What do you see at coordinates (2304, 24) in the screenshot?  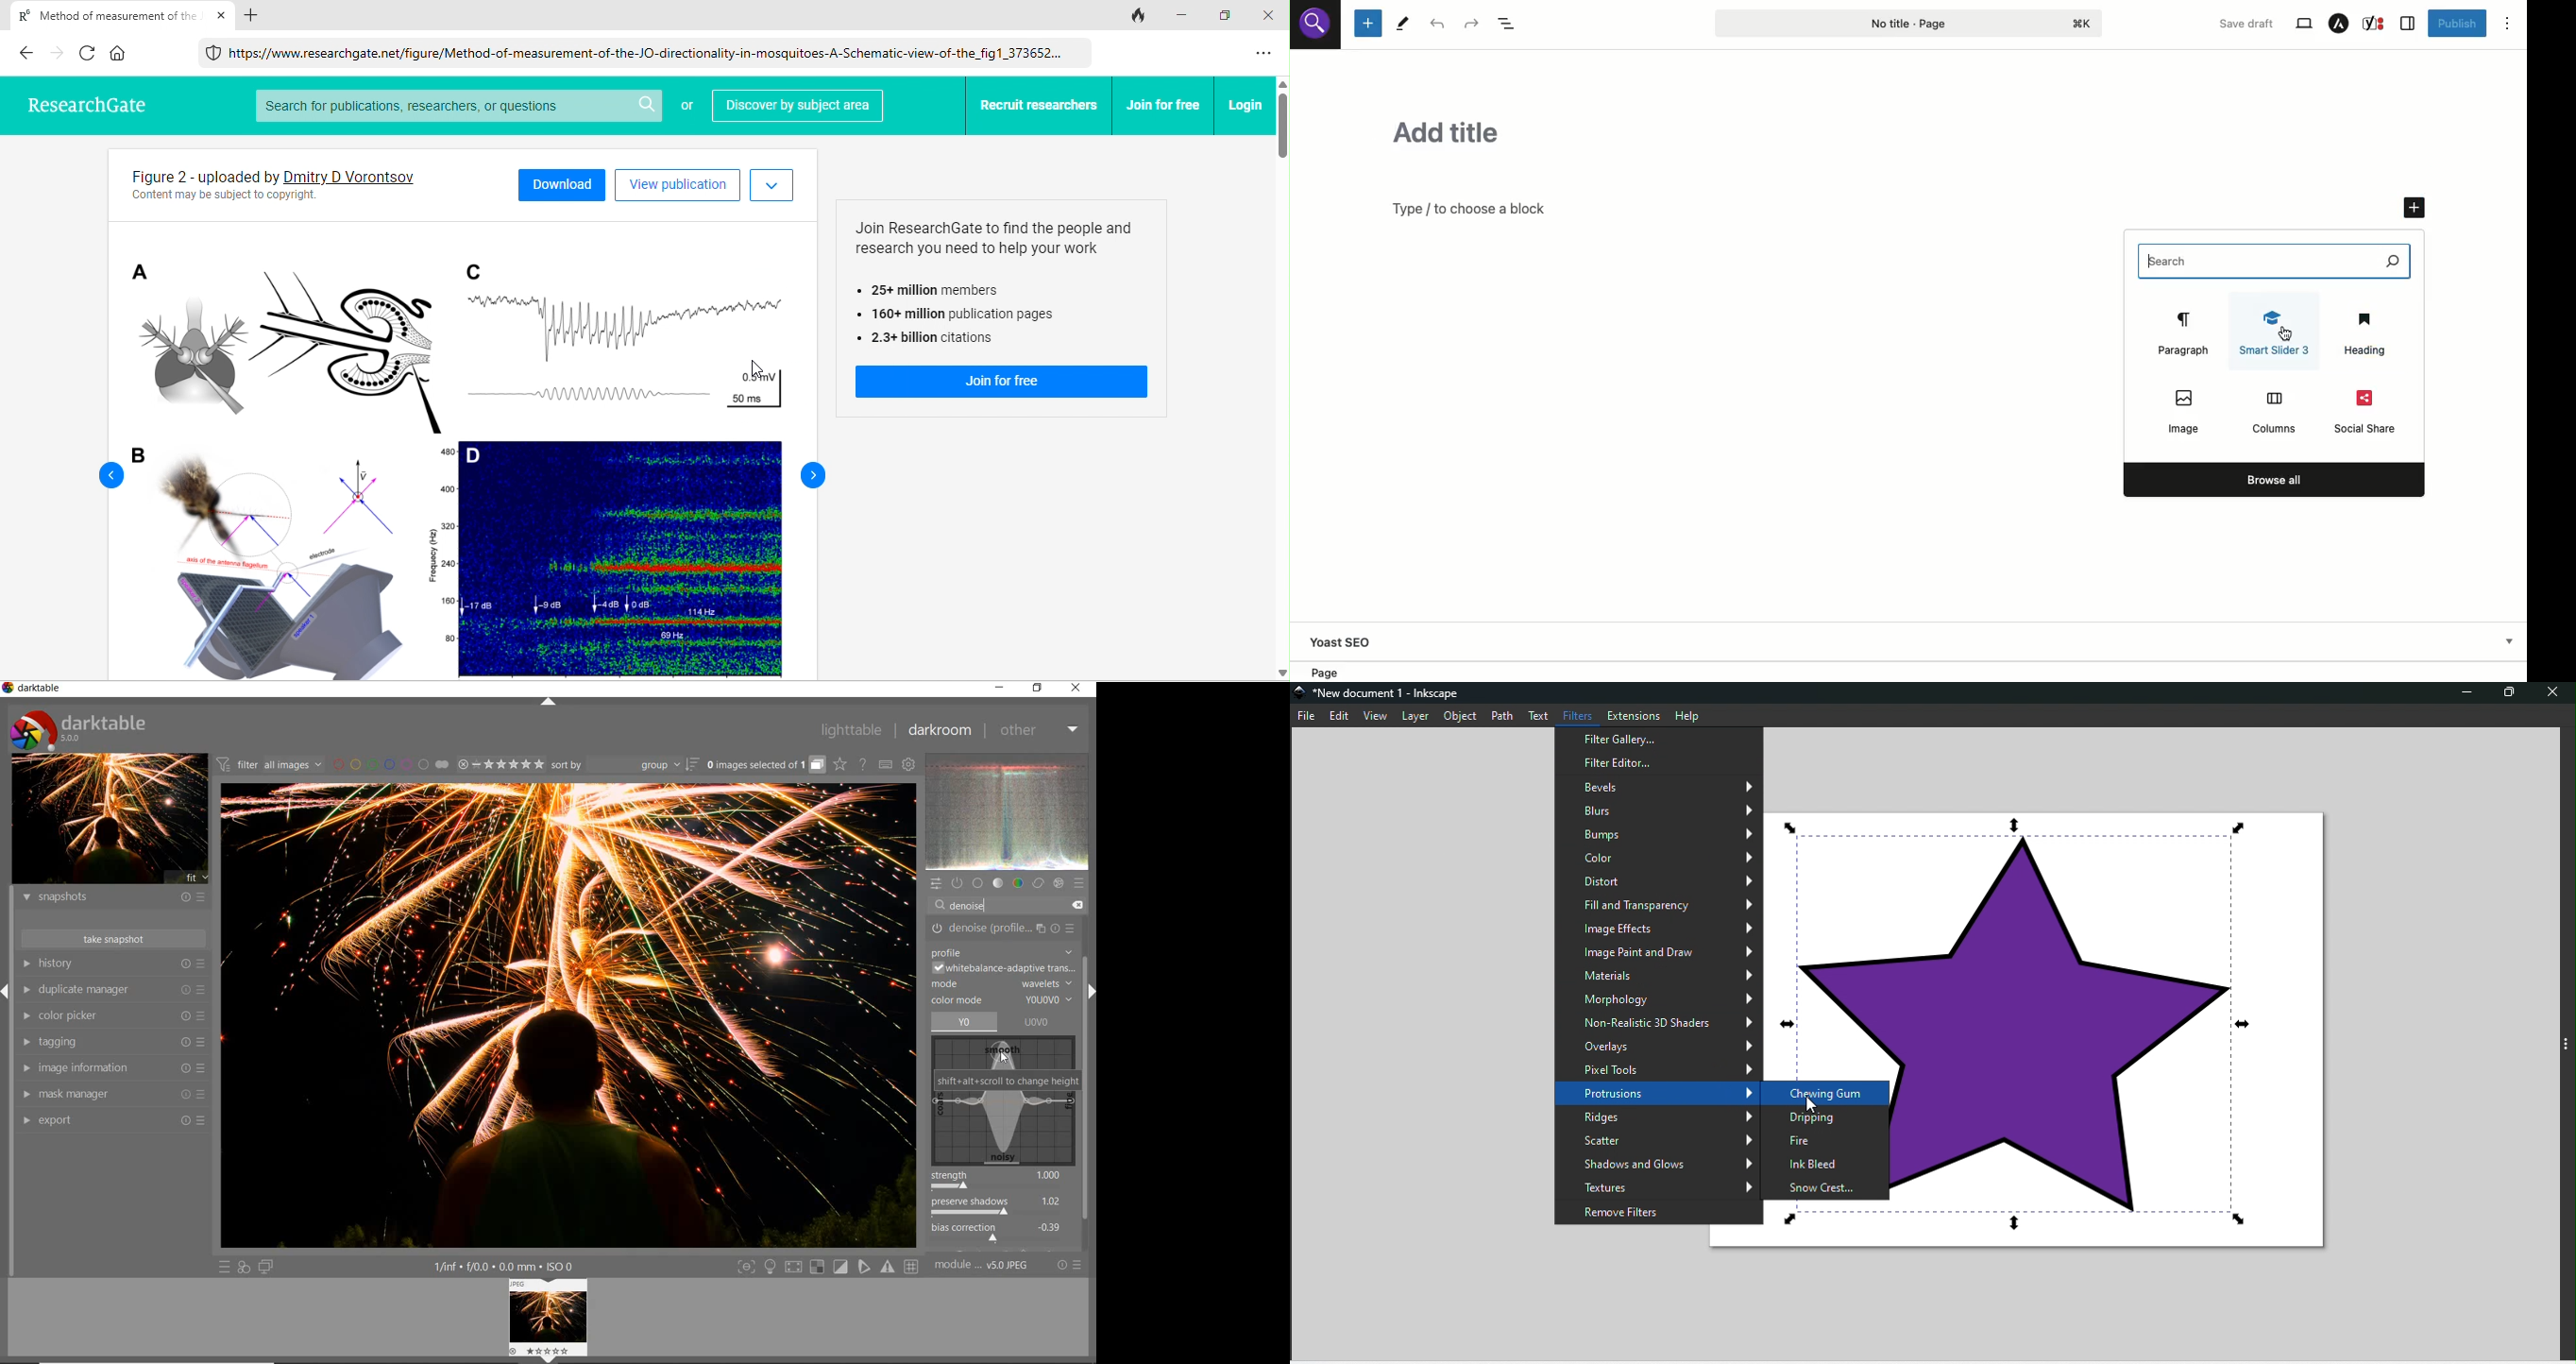 I see `View` at bounding box center [2304, 24].